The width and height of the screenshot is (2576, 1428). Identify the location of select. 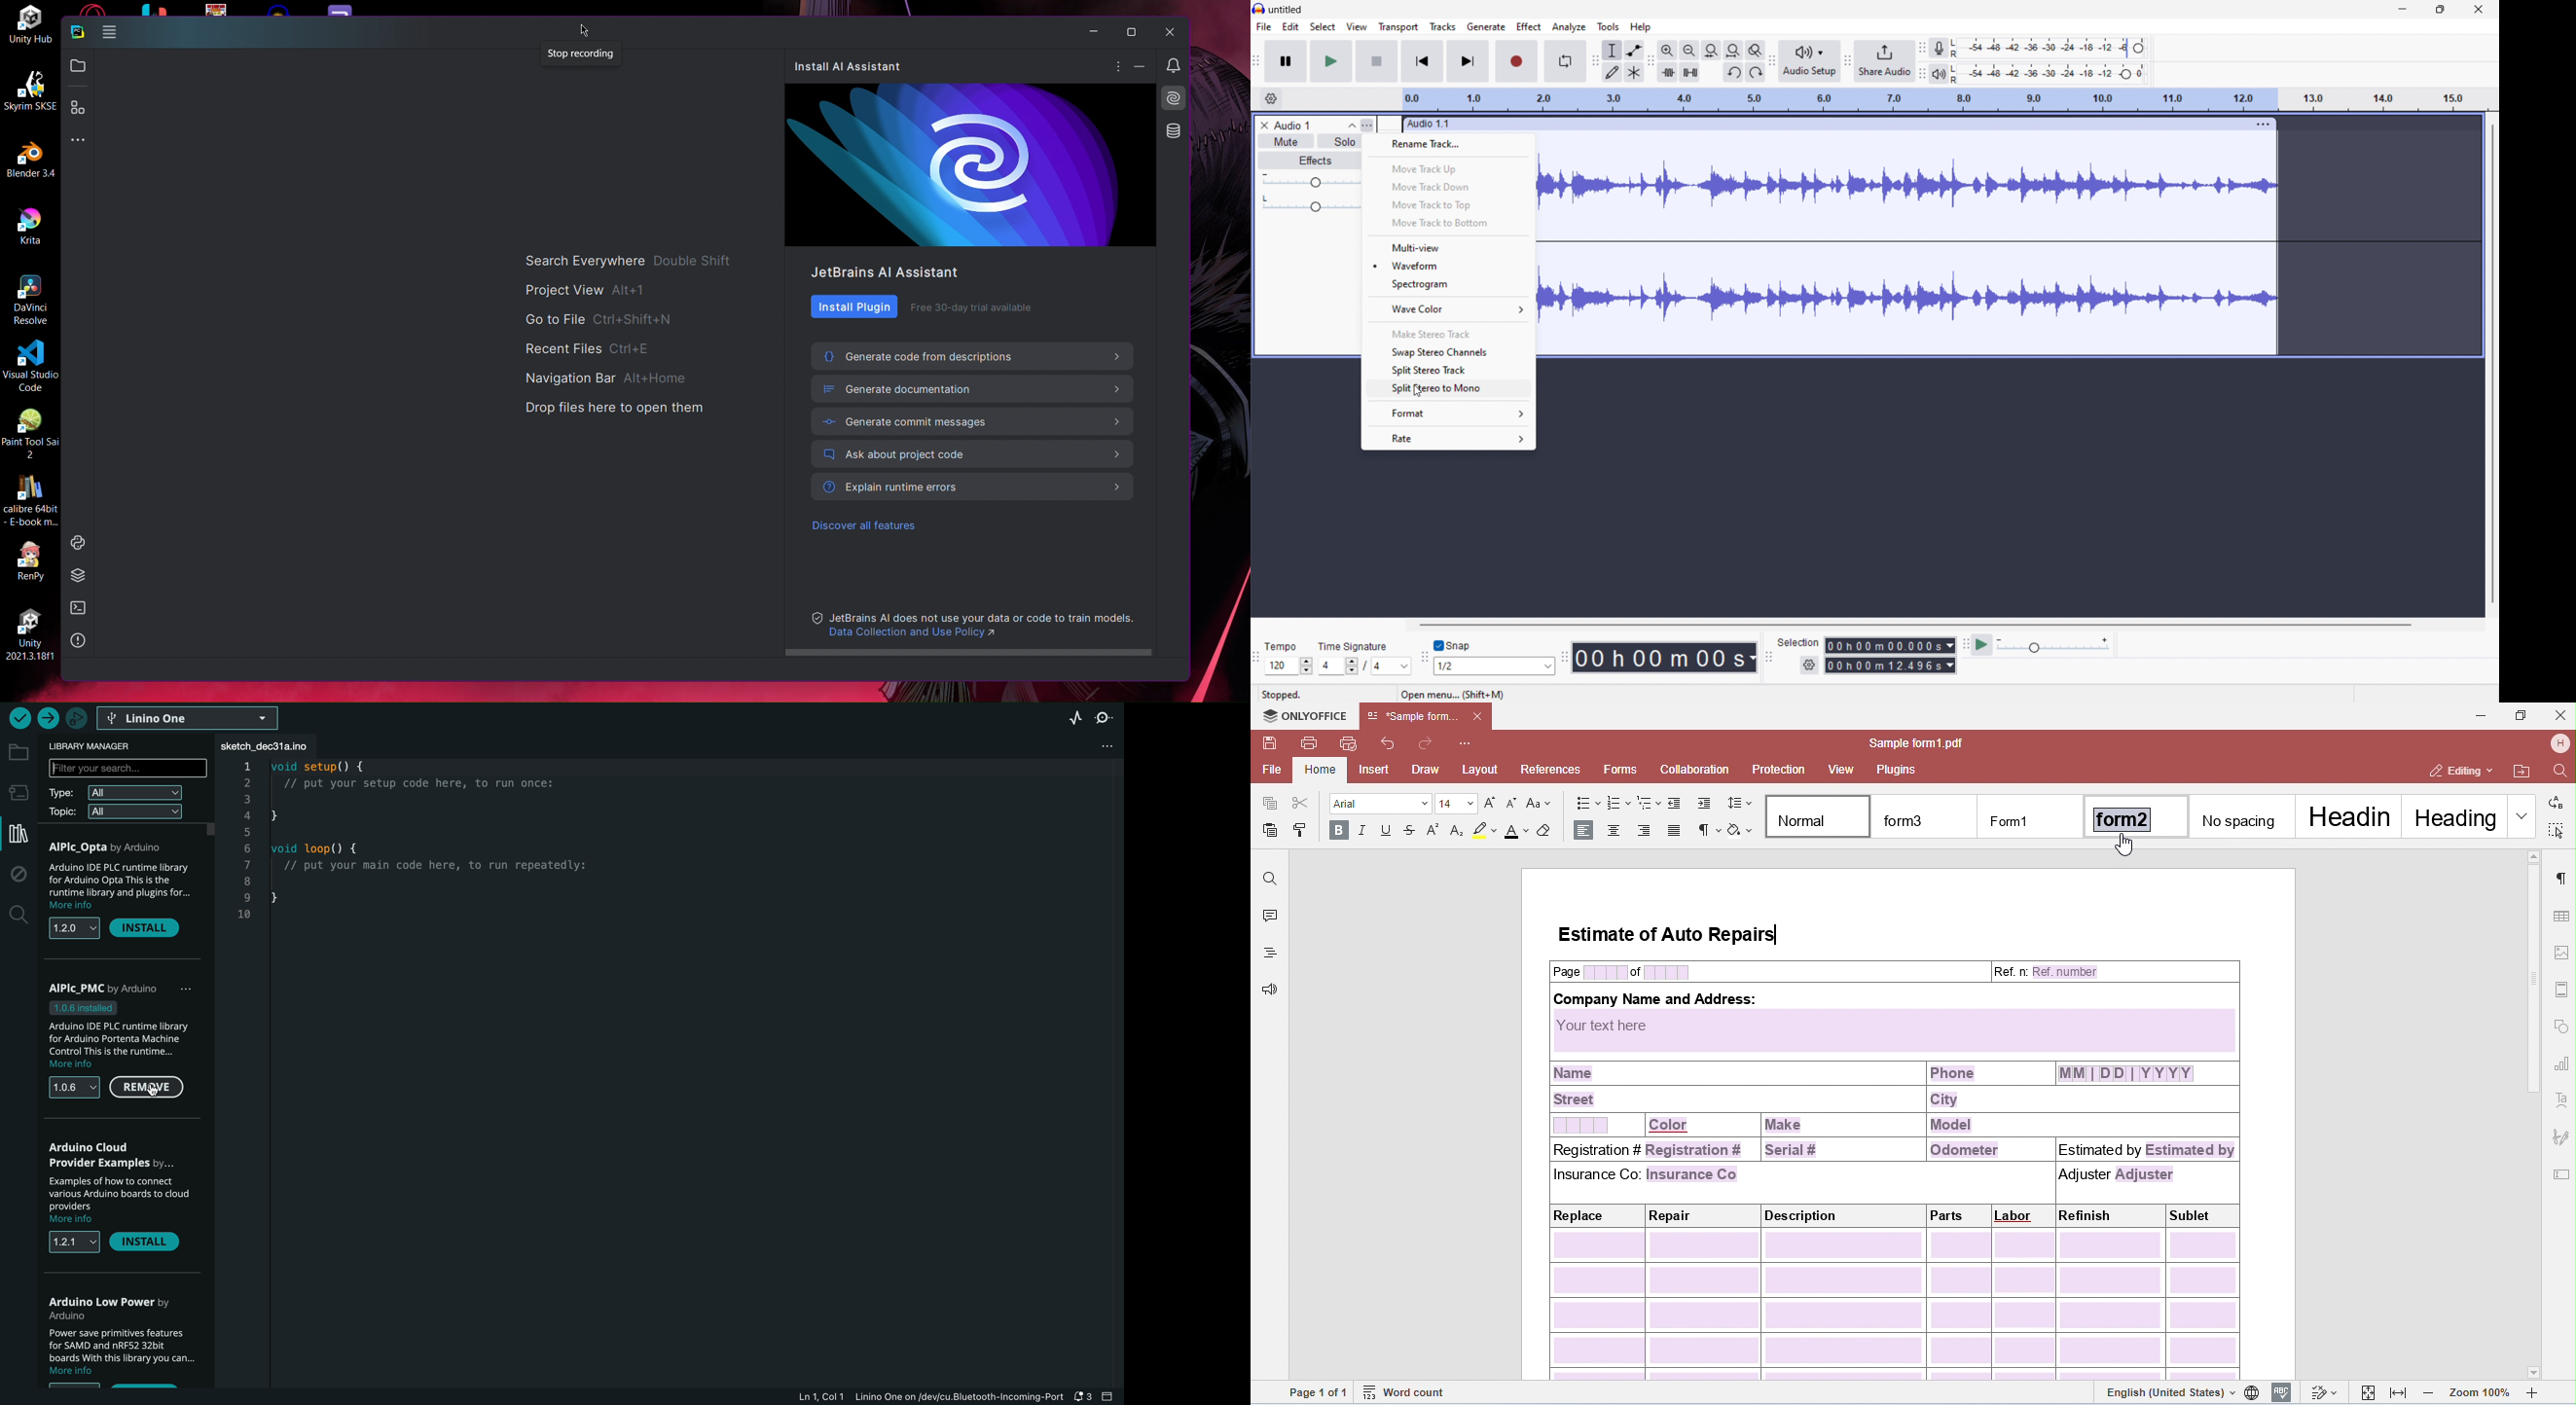
(1323, 27).